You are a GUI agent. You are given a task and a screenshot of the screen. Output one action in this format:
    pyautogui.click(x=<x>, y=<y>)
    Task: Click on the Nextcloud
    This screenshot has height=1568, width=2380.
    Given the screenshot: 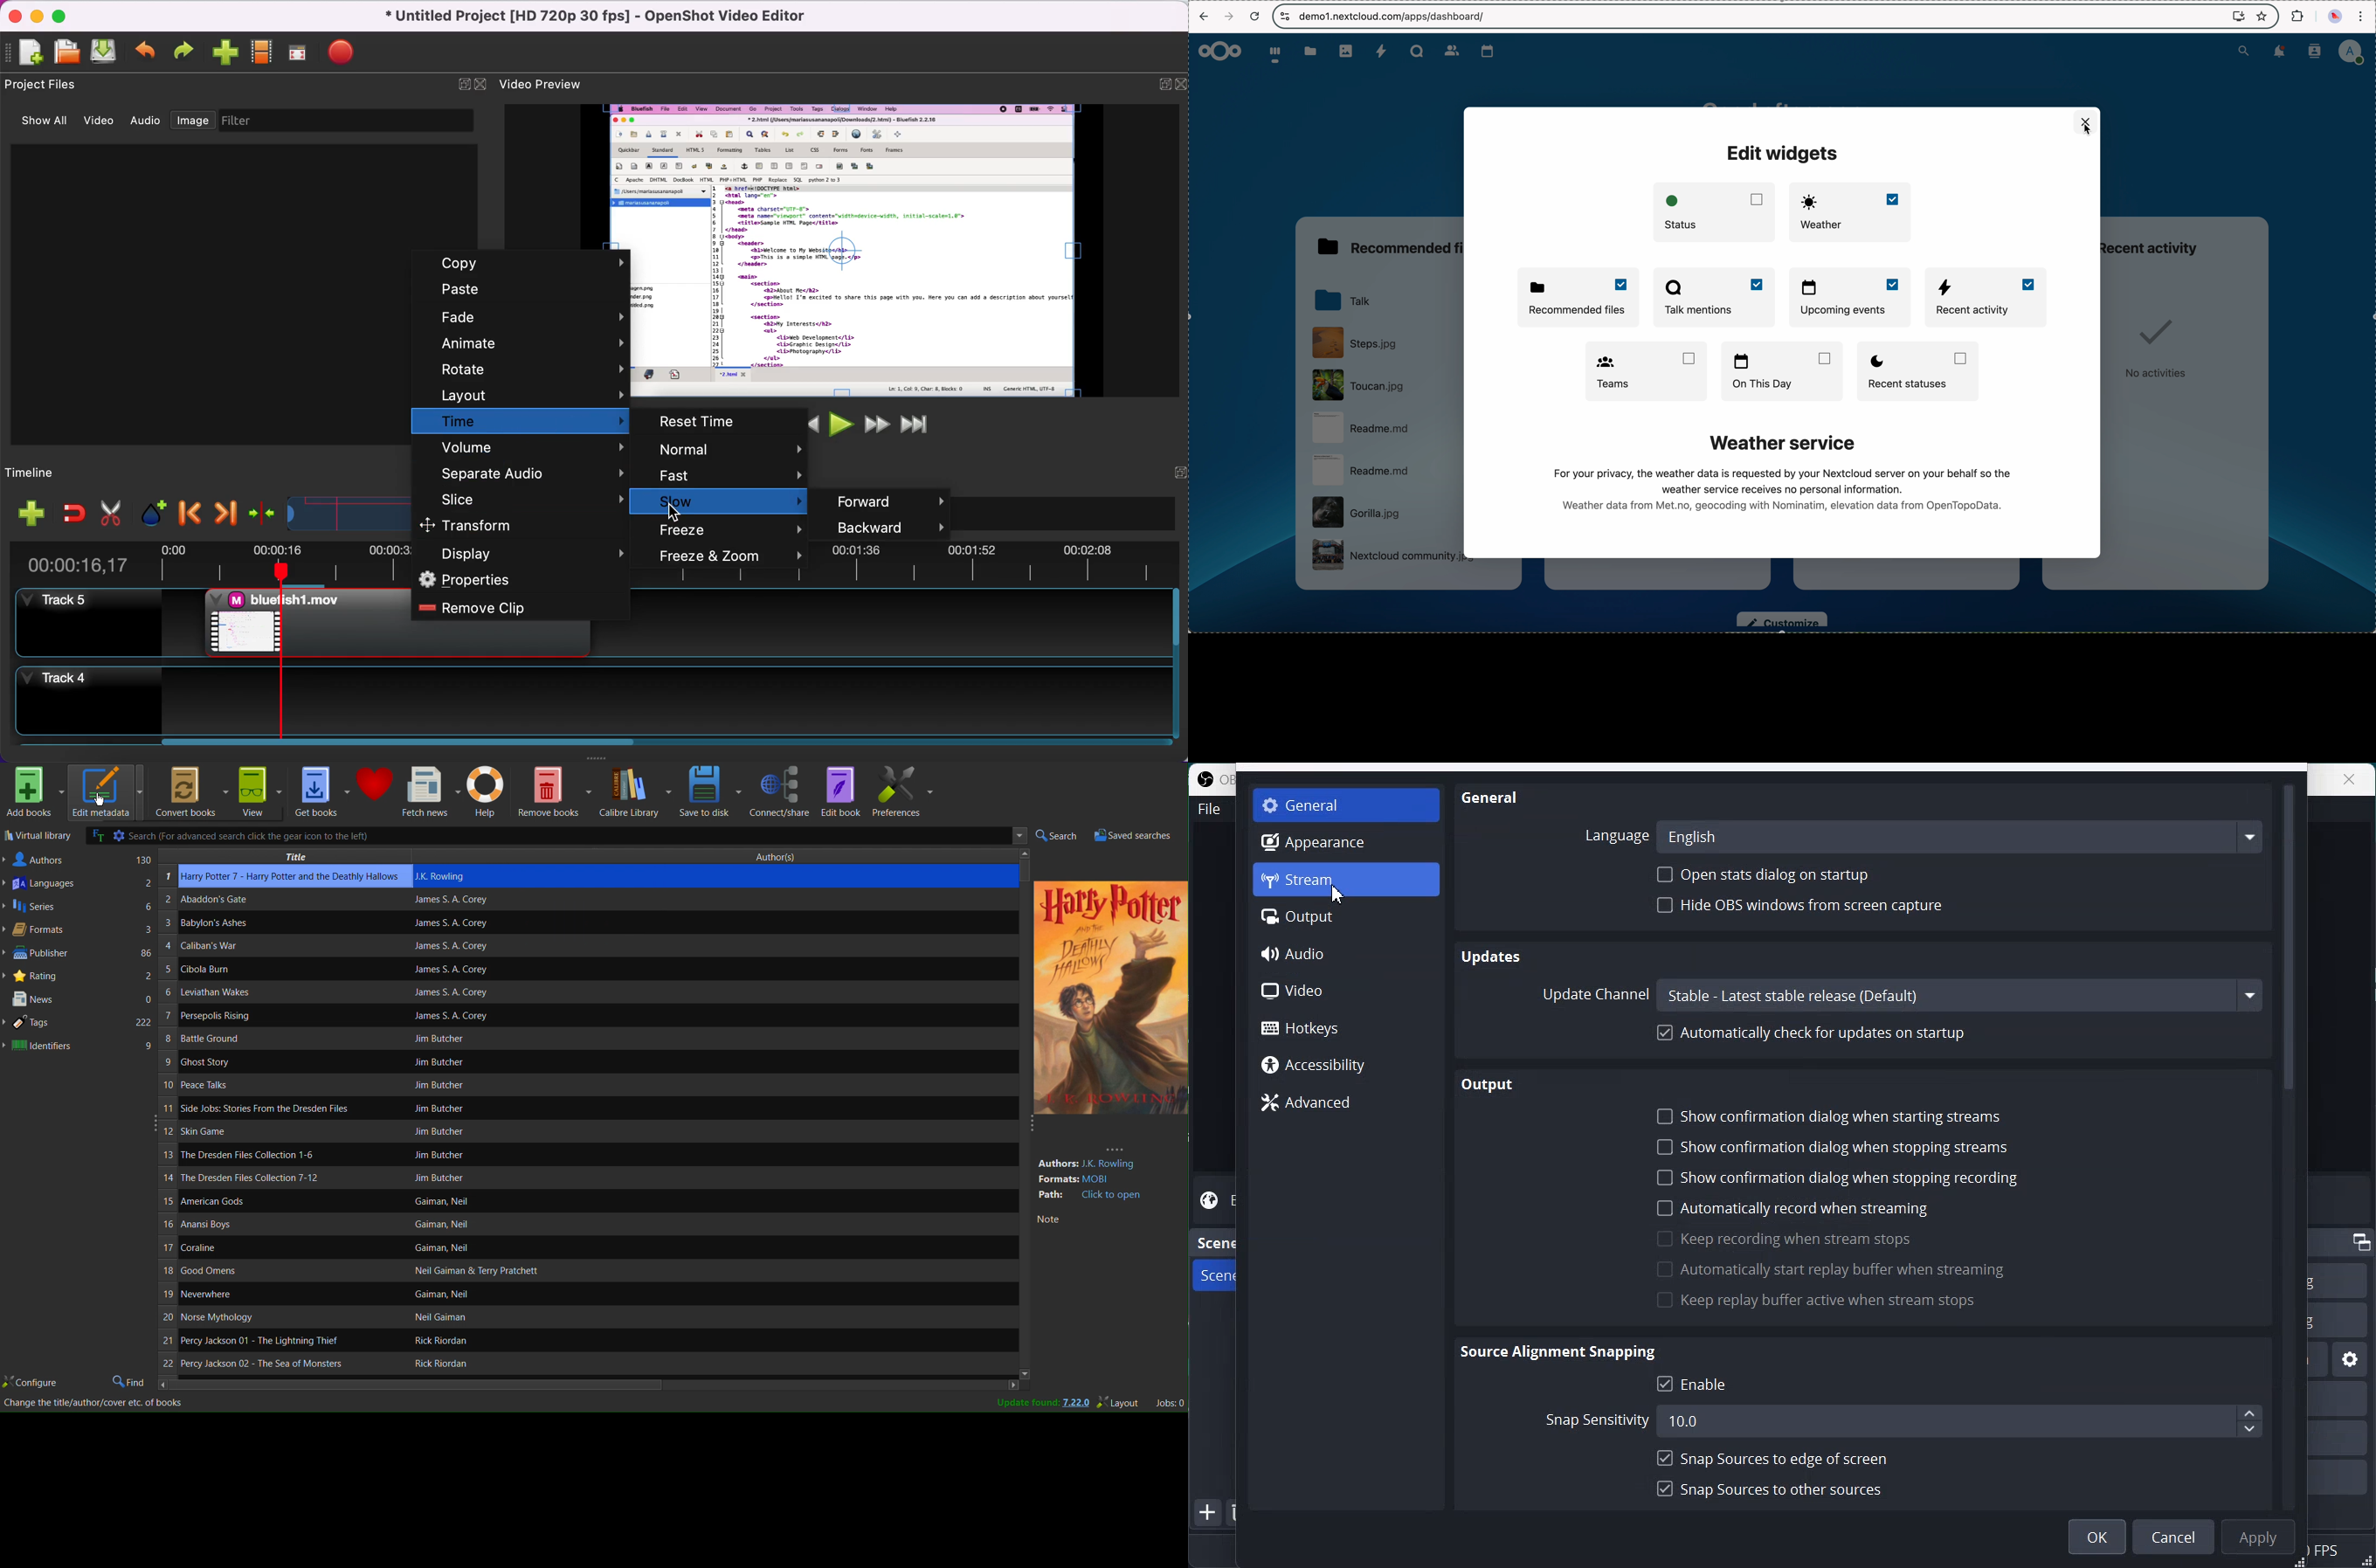 What is the action you would take?
    pyautogui.click(x=1221, y=51)
    